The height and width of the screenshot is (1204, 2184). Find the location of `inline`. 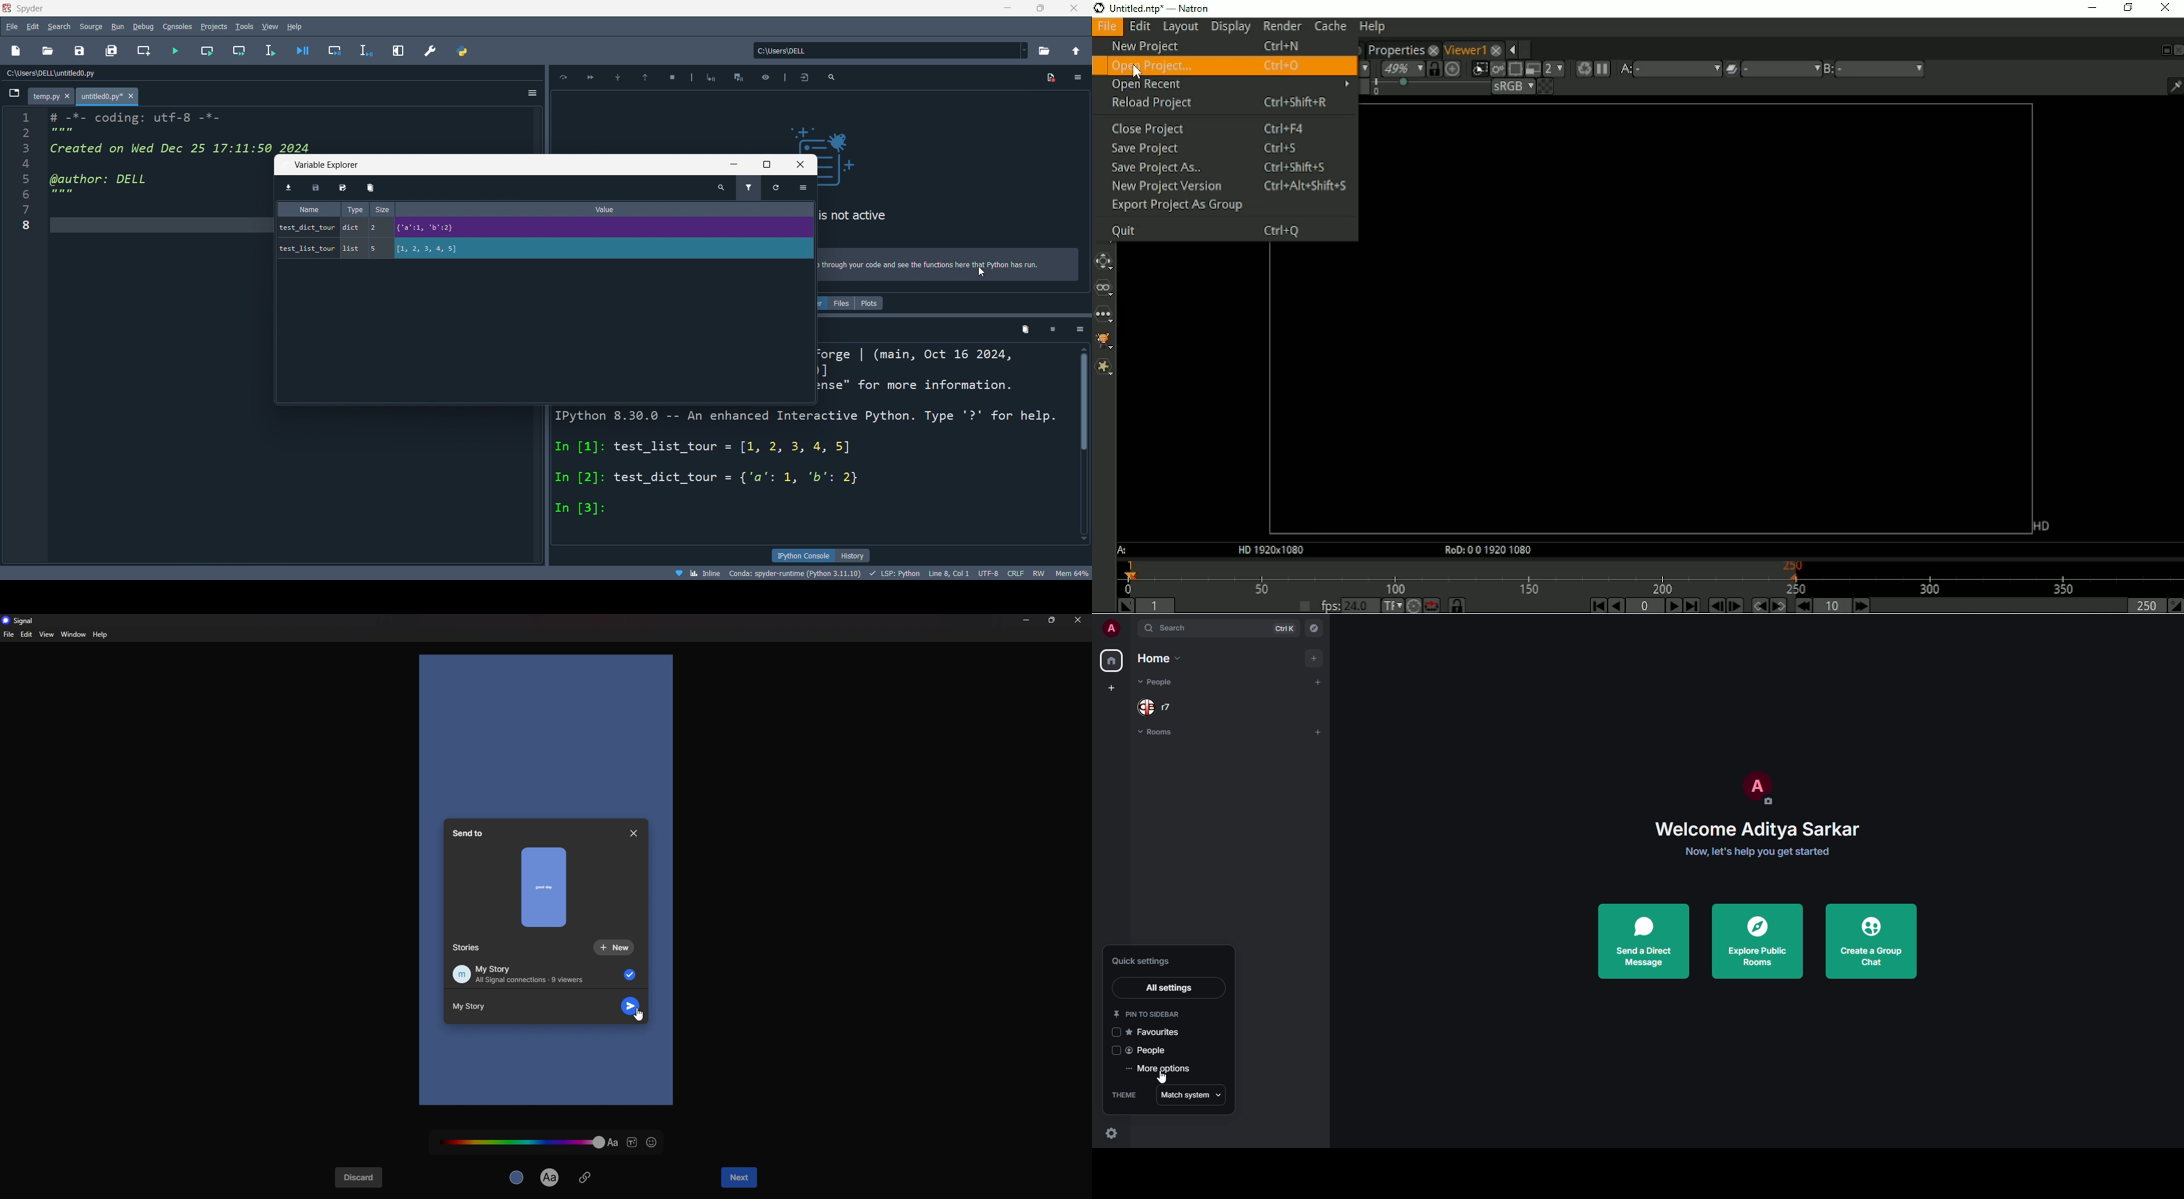

inline is located at coordinates (696, 572).